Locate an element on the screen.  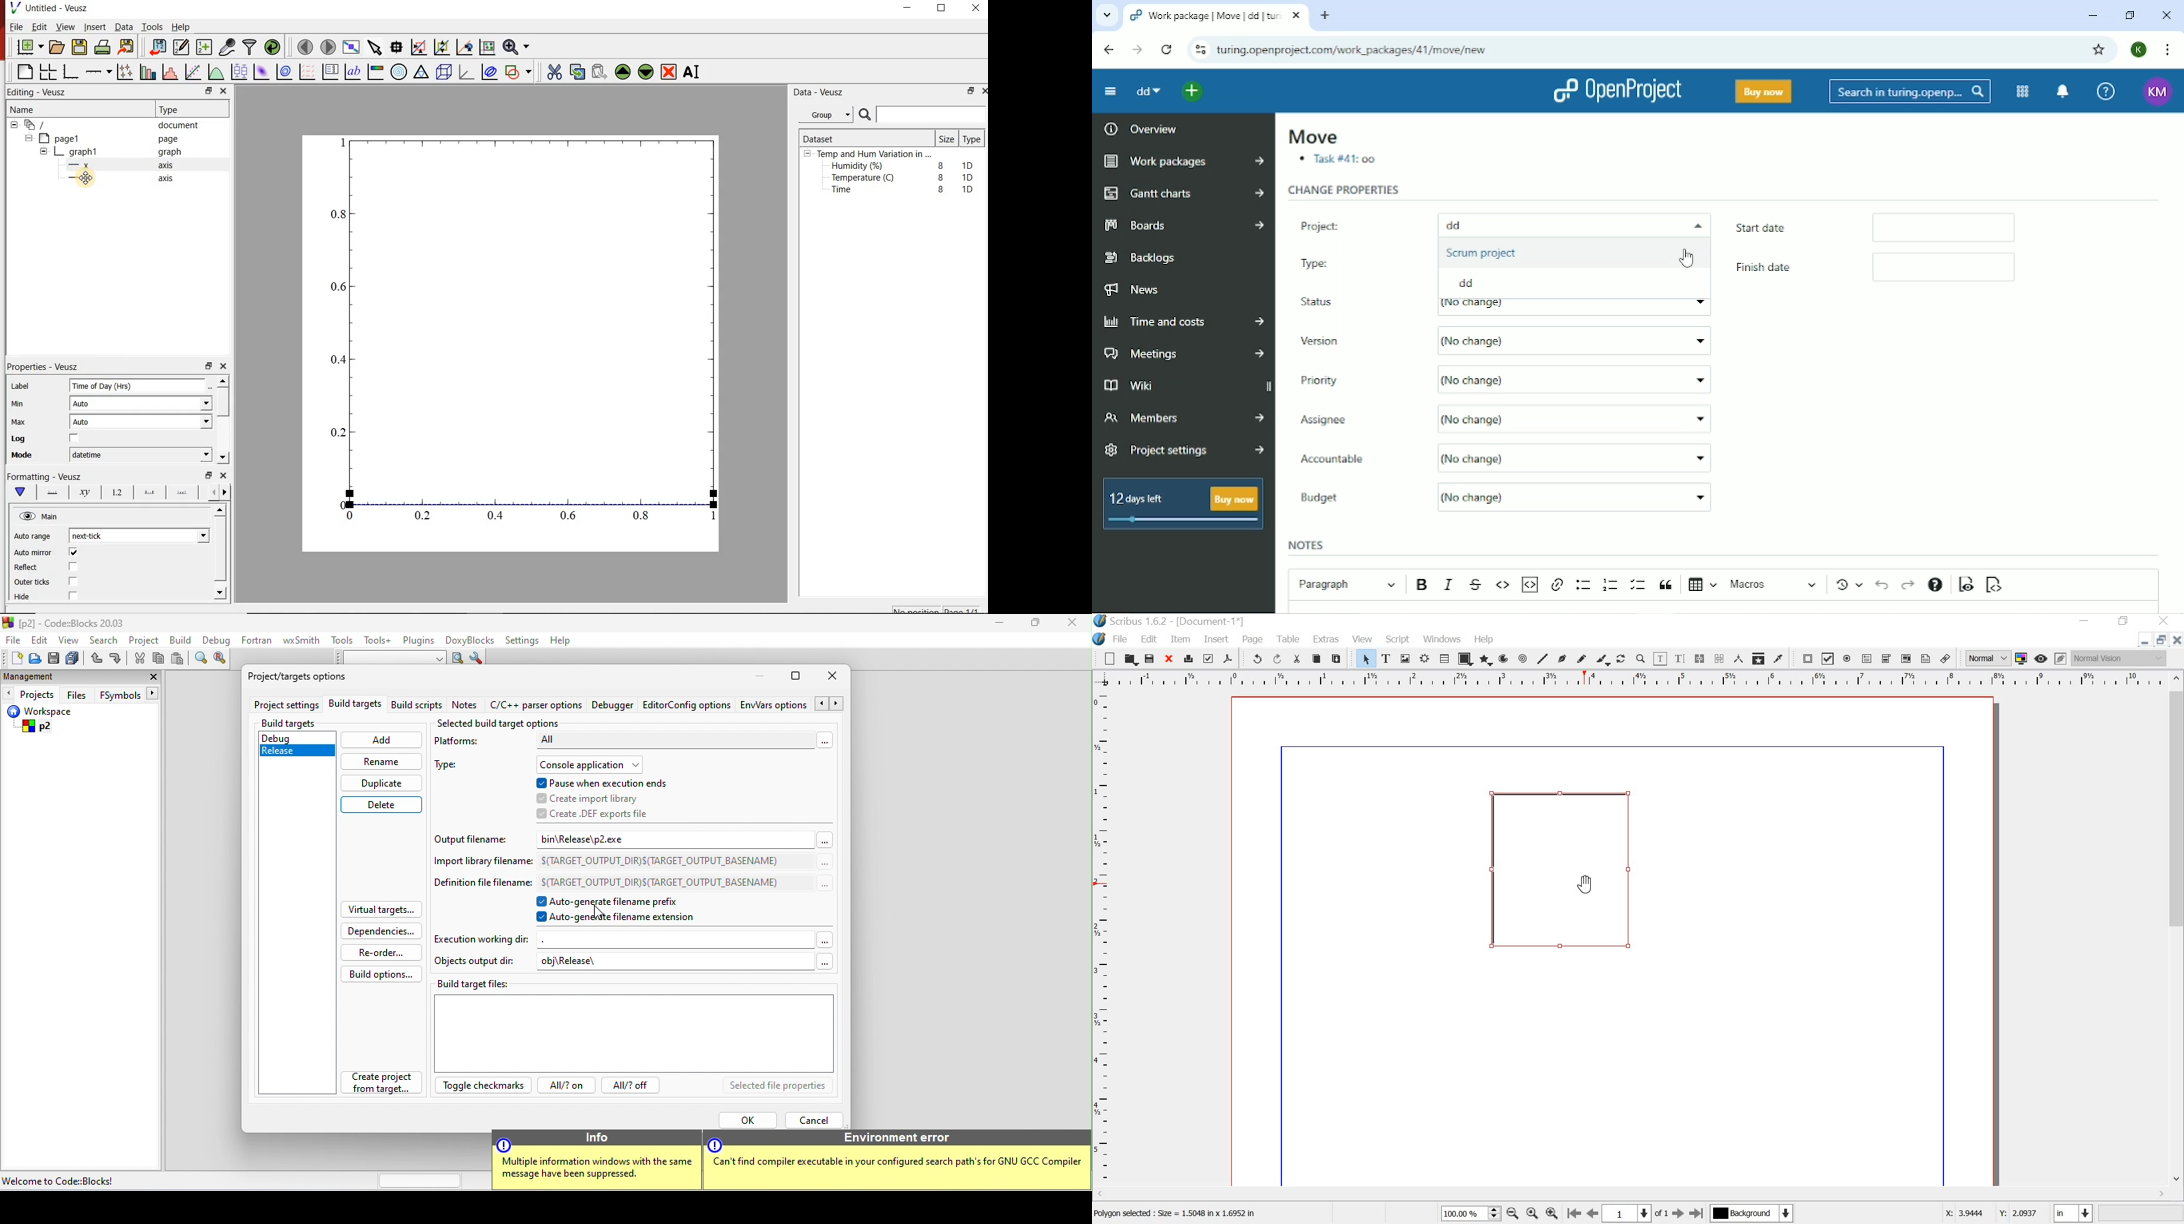
KM is located at coordinates (2159, 91).